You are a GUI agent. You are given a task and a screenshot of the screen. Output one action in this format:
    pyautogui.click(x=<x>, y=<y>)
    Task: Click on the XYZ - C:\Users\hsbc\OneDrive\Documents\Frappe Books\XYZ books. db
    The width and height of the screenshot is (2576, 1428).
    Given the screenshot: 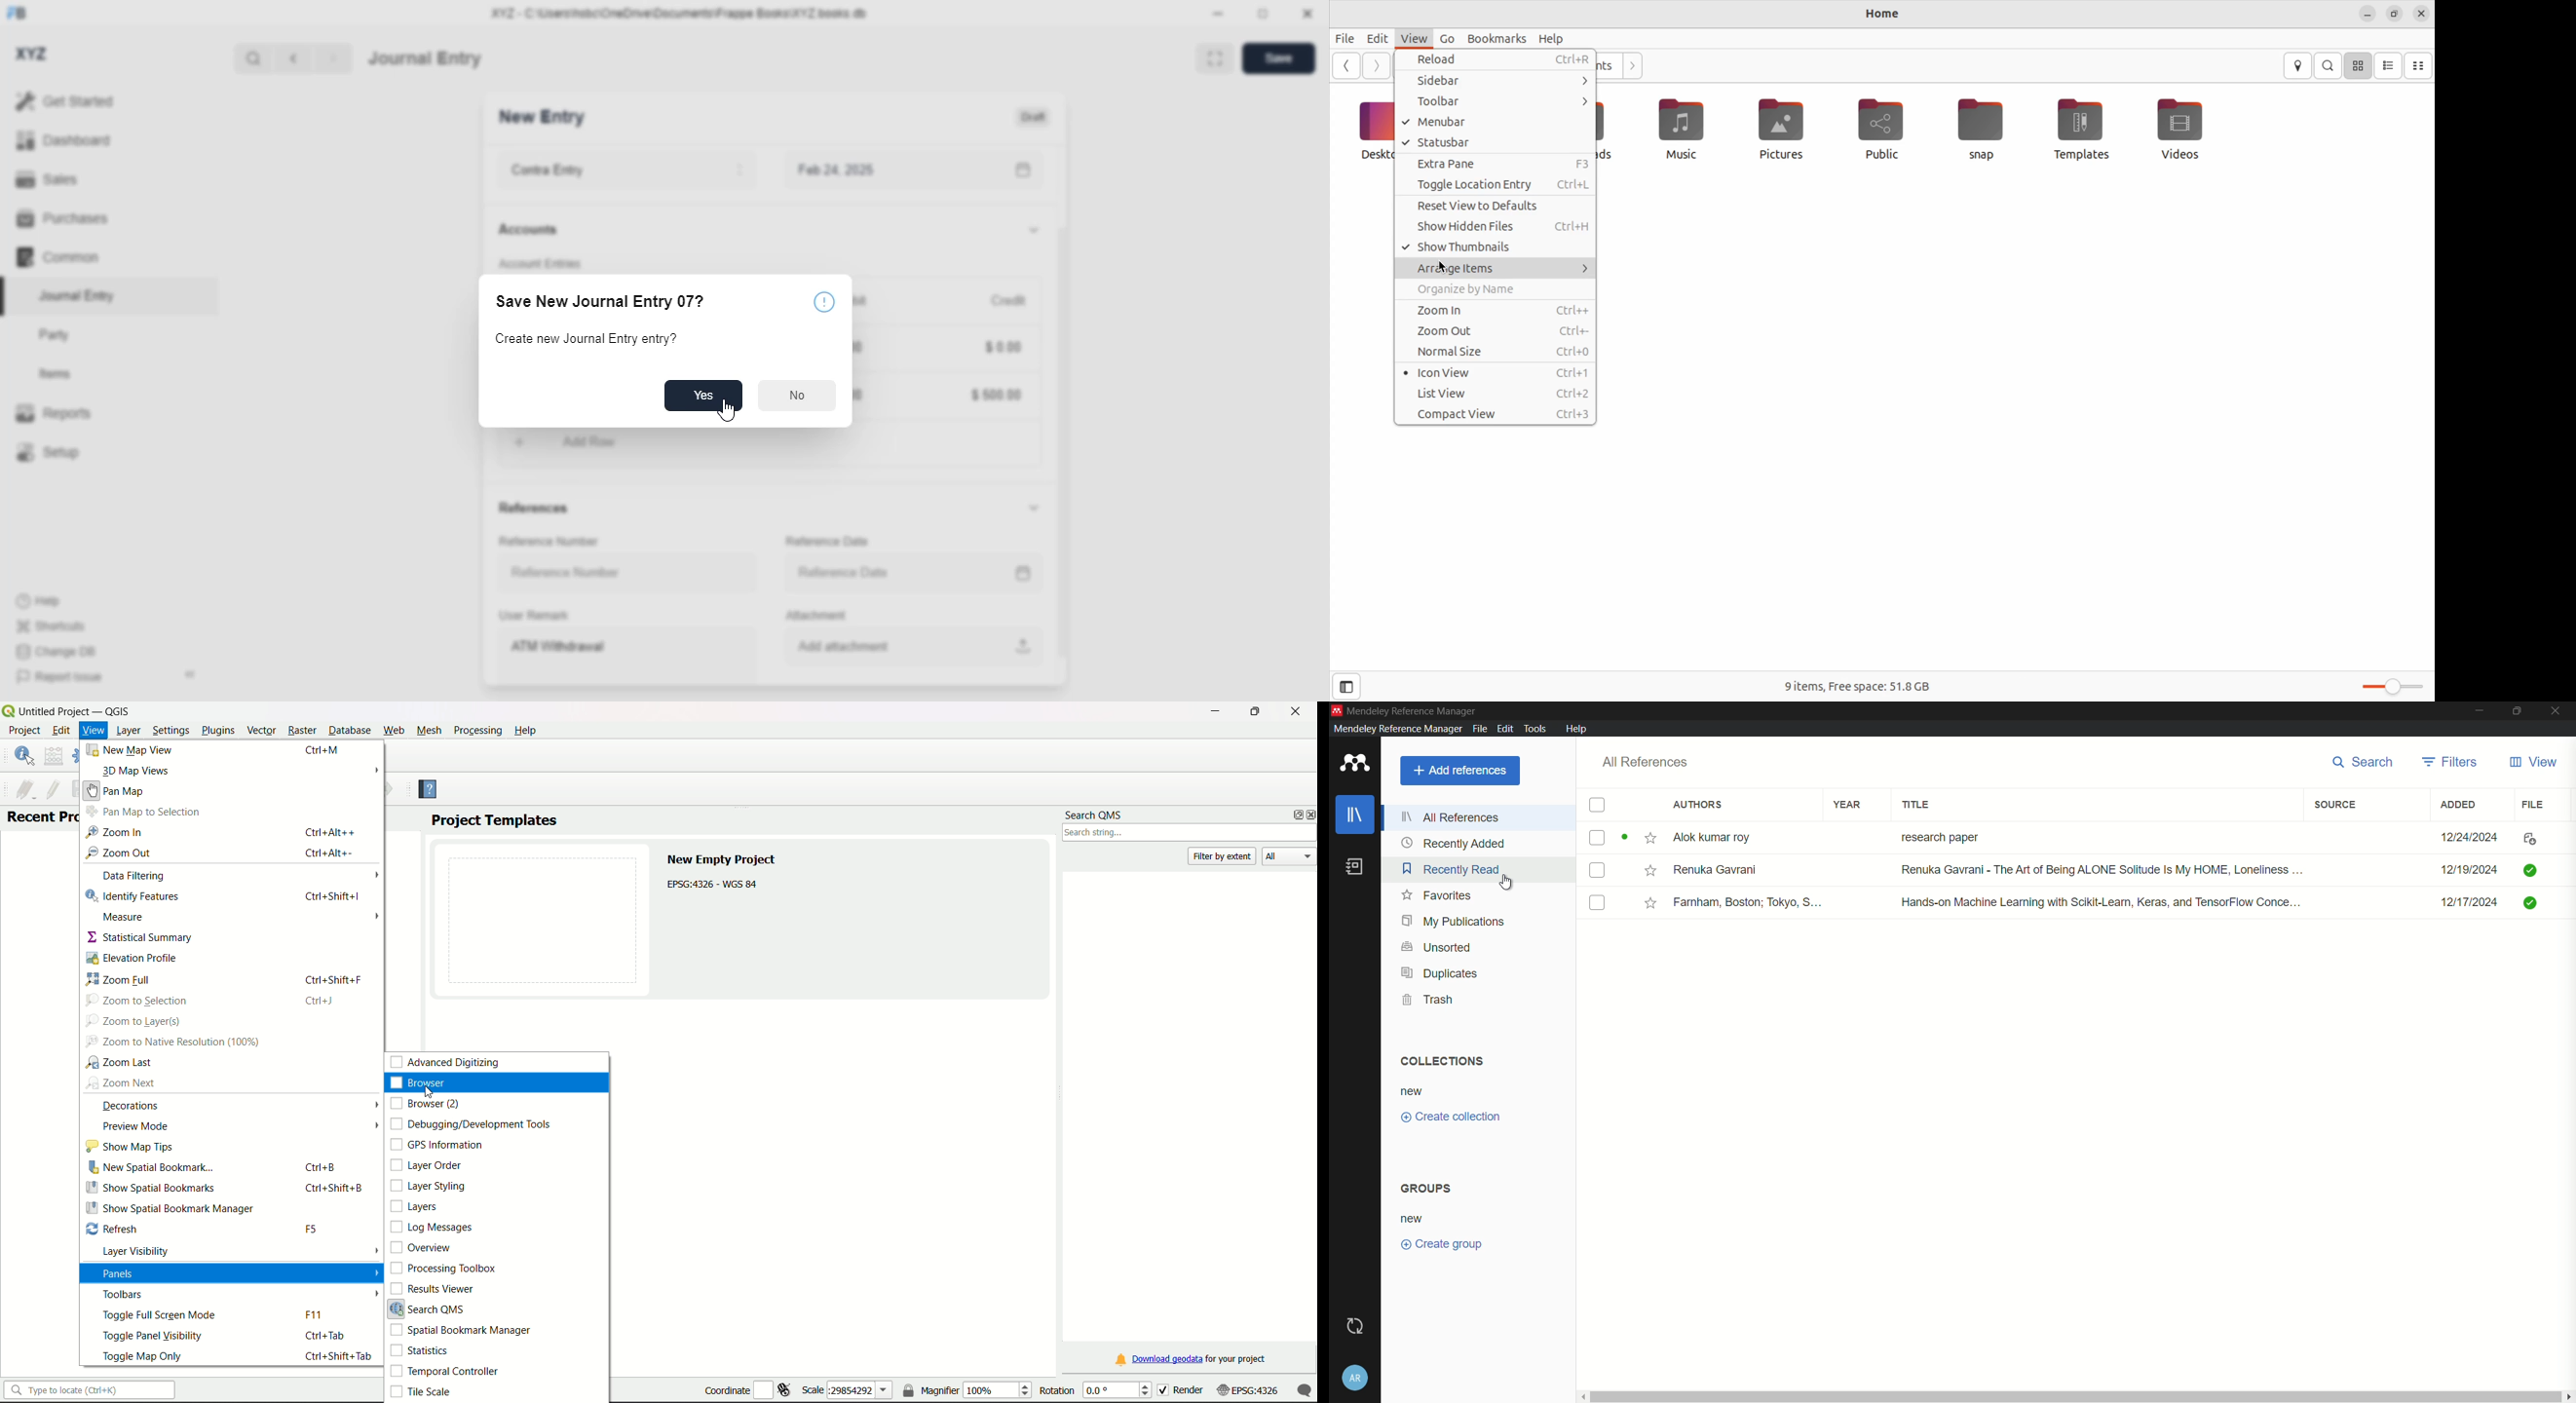 What is the action you would take?
    pyautogui.click(x=679, y=14)
    